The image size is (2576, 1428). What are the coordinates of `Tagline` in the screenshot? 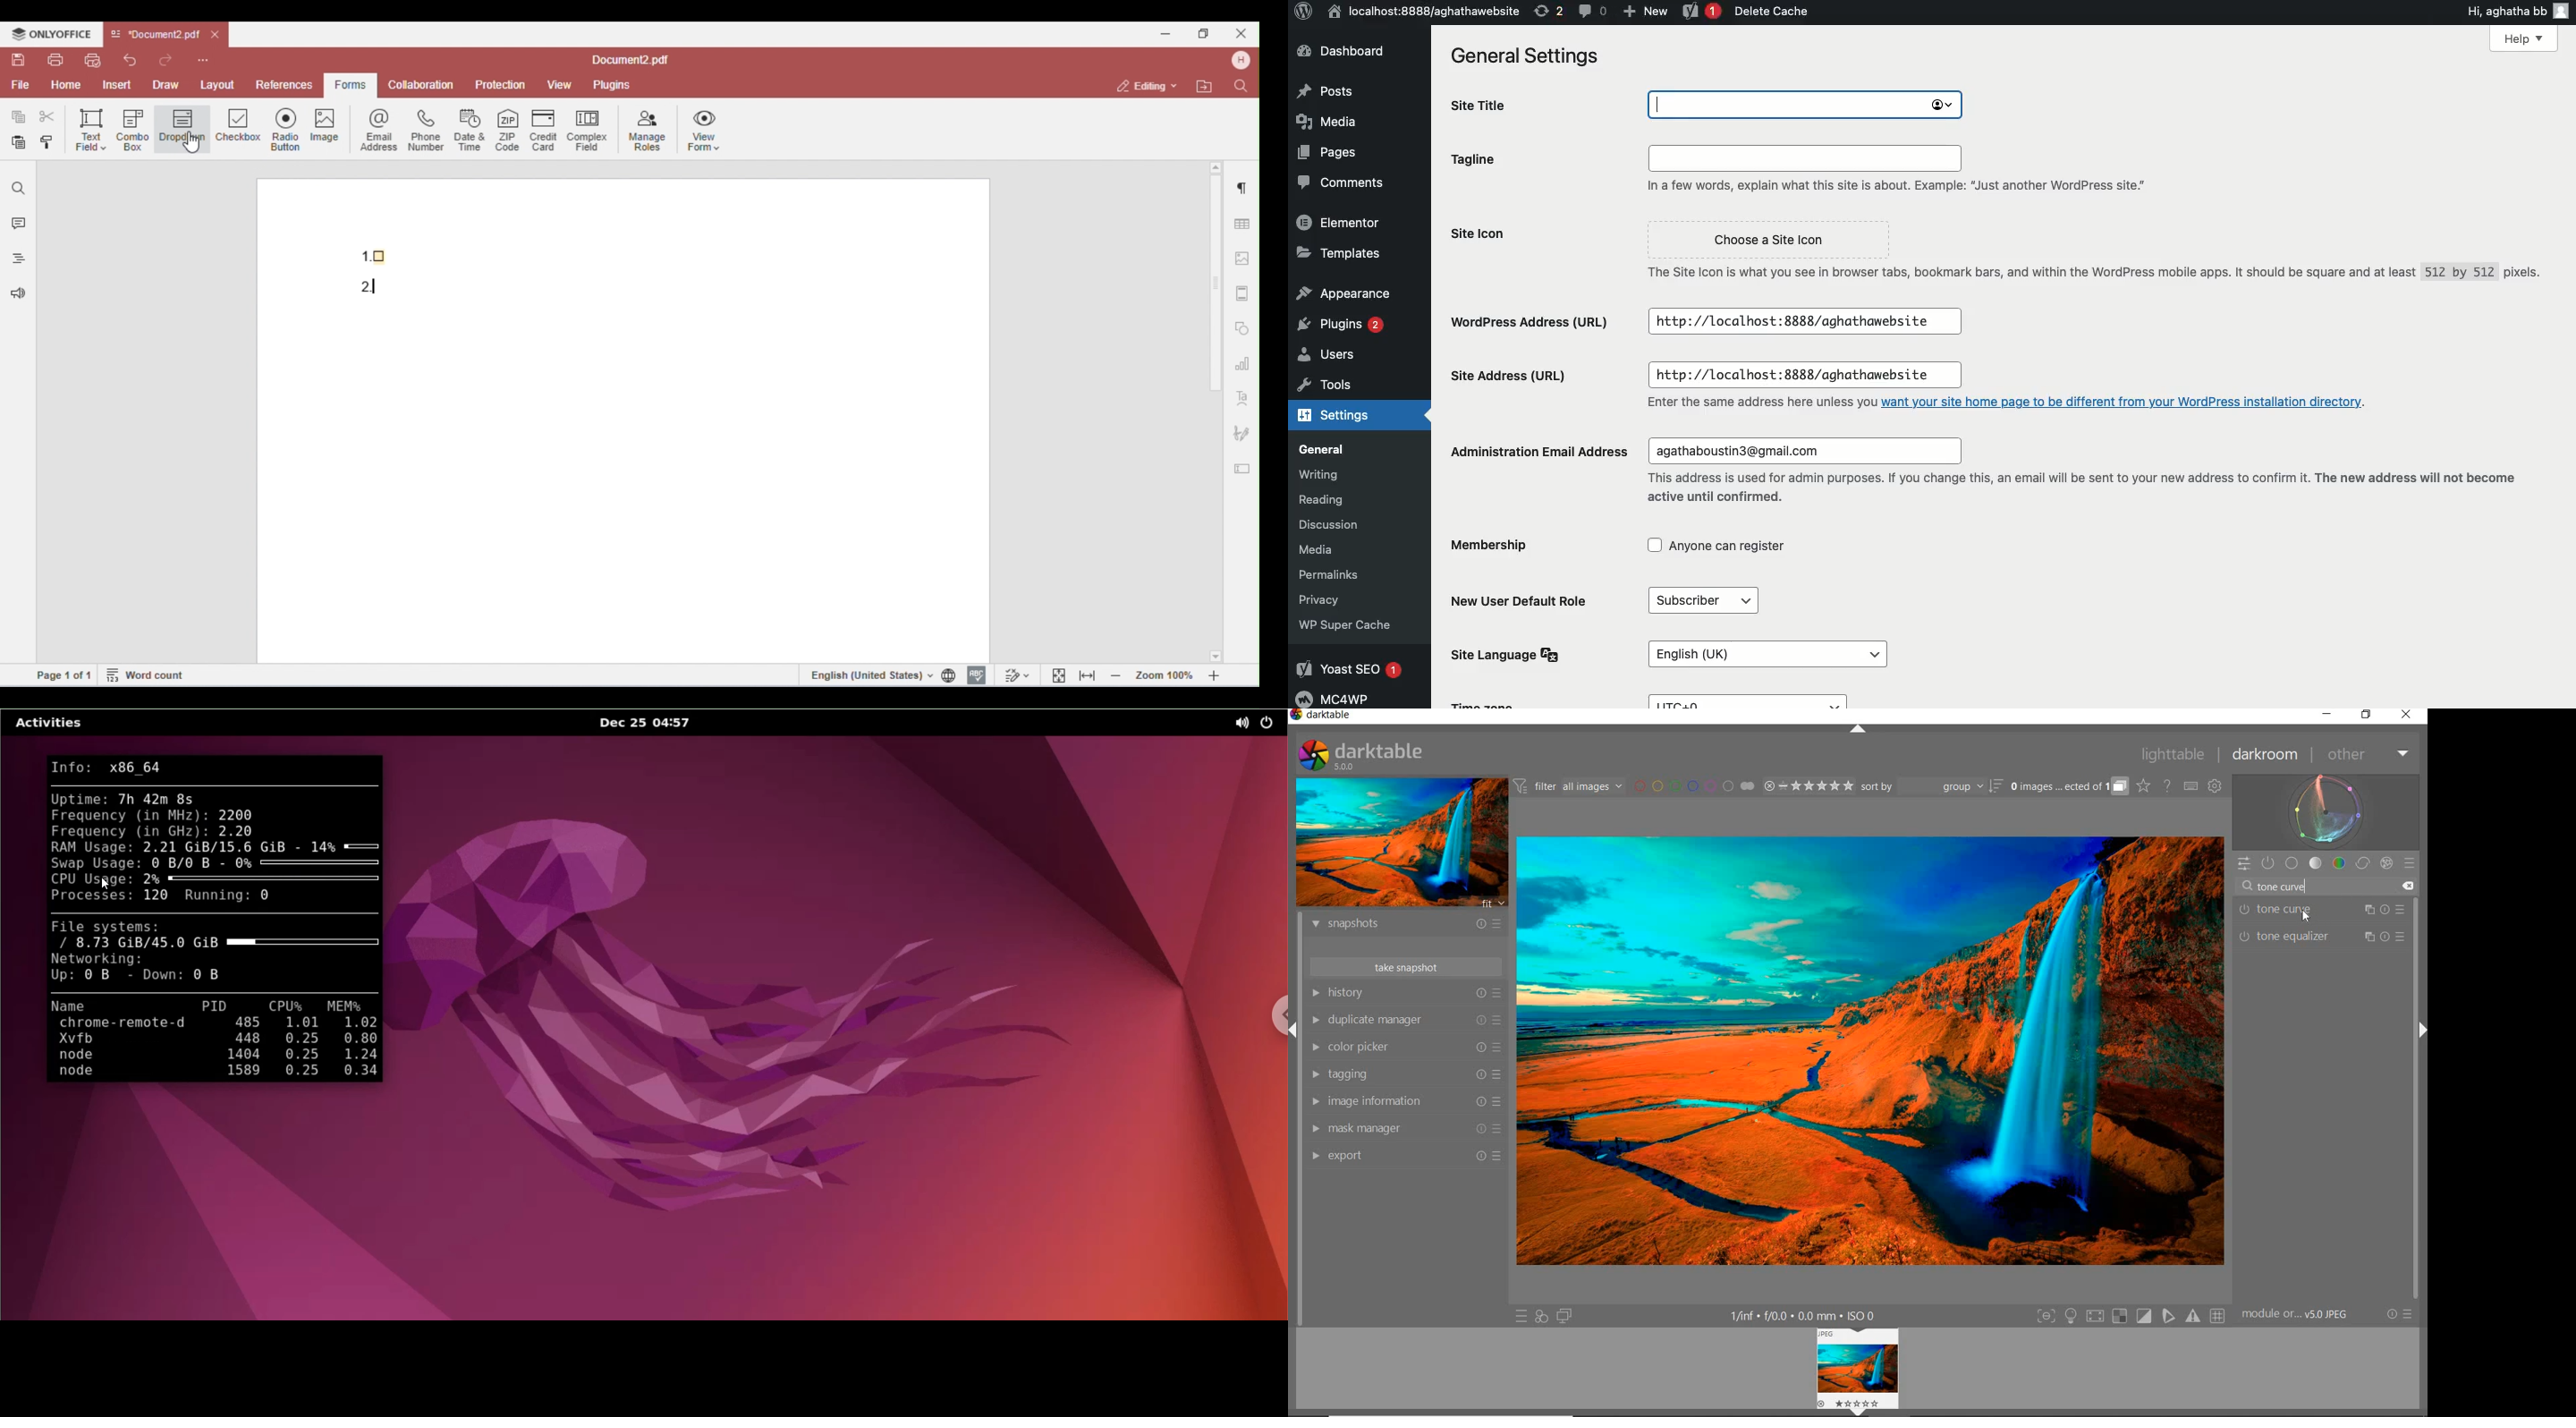 It's located at (1487, 163).